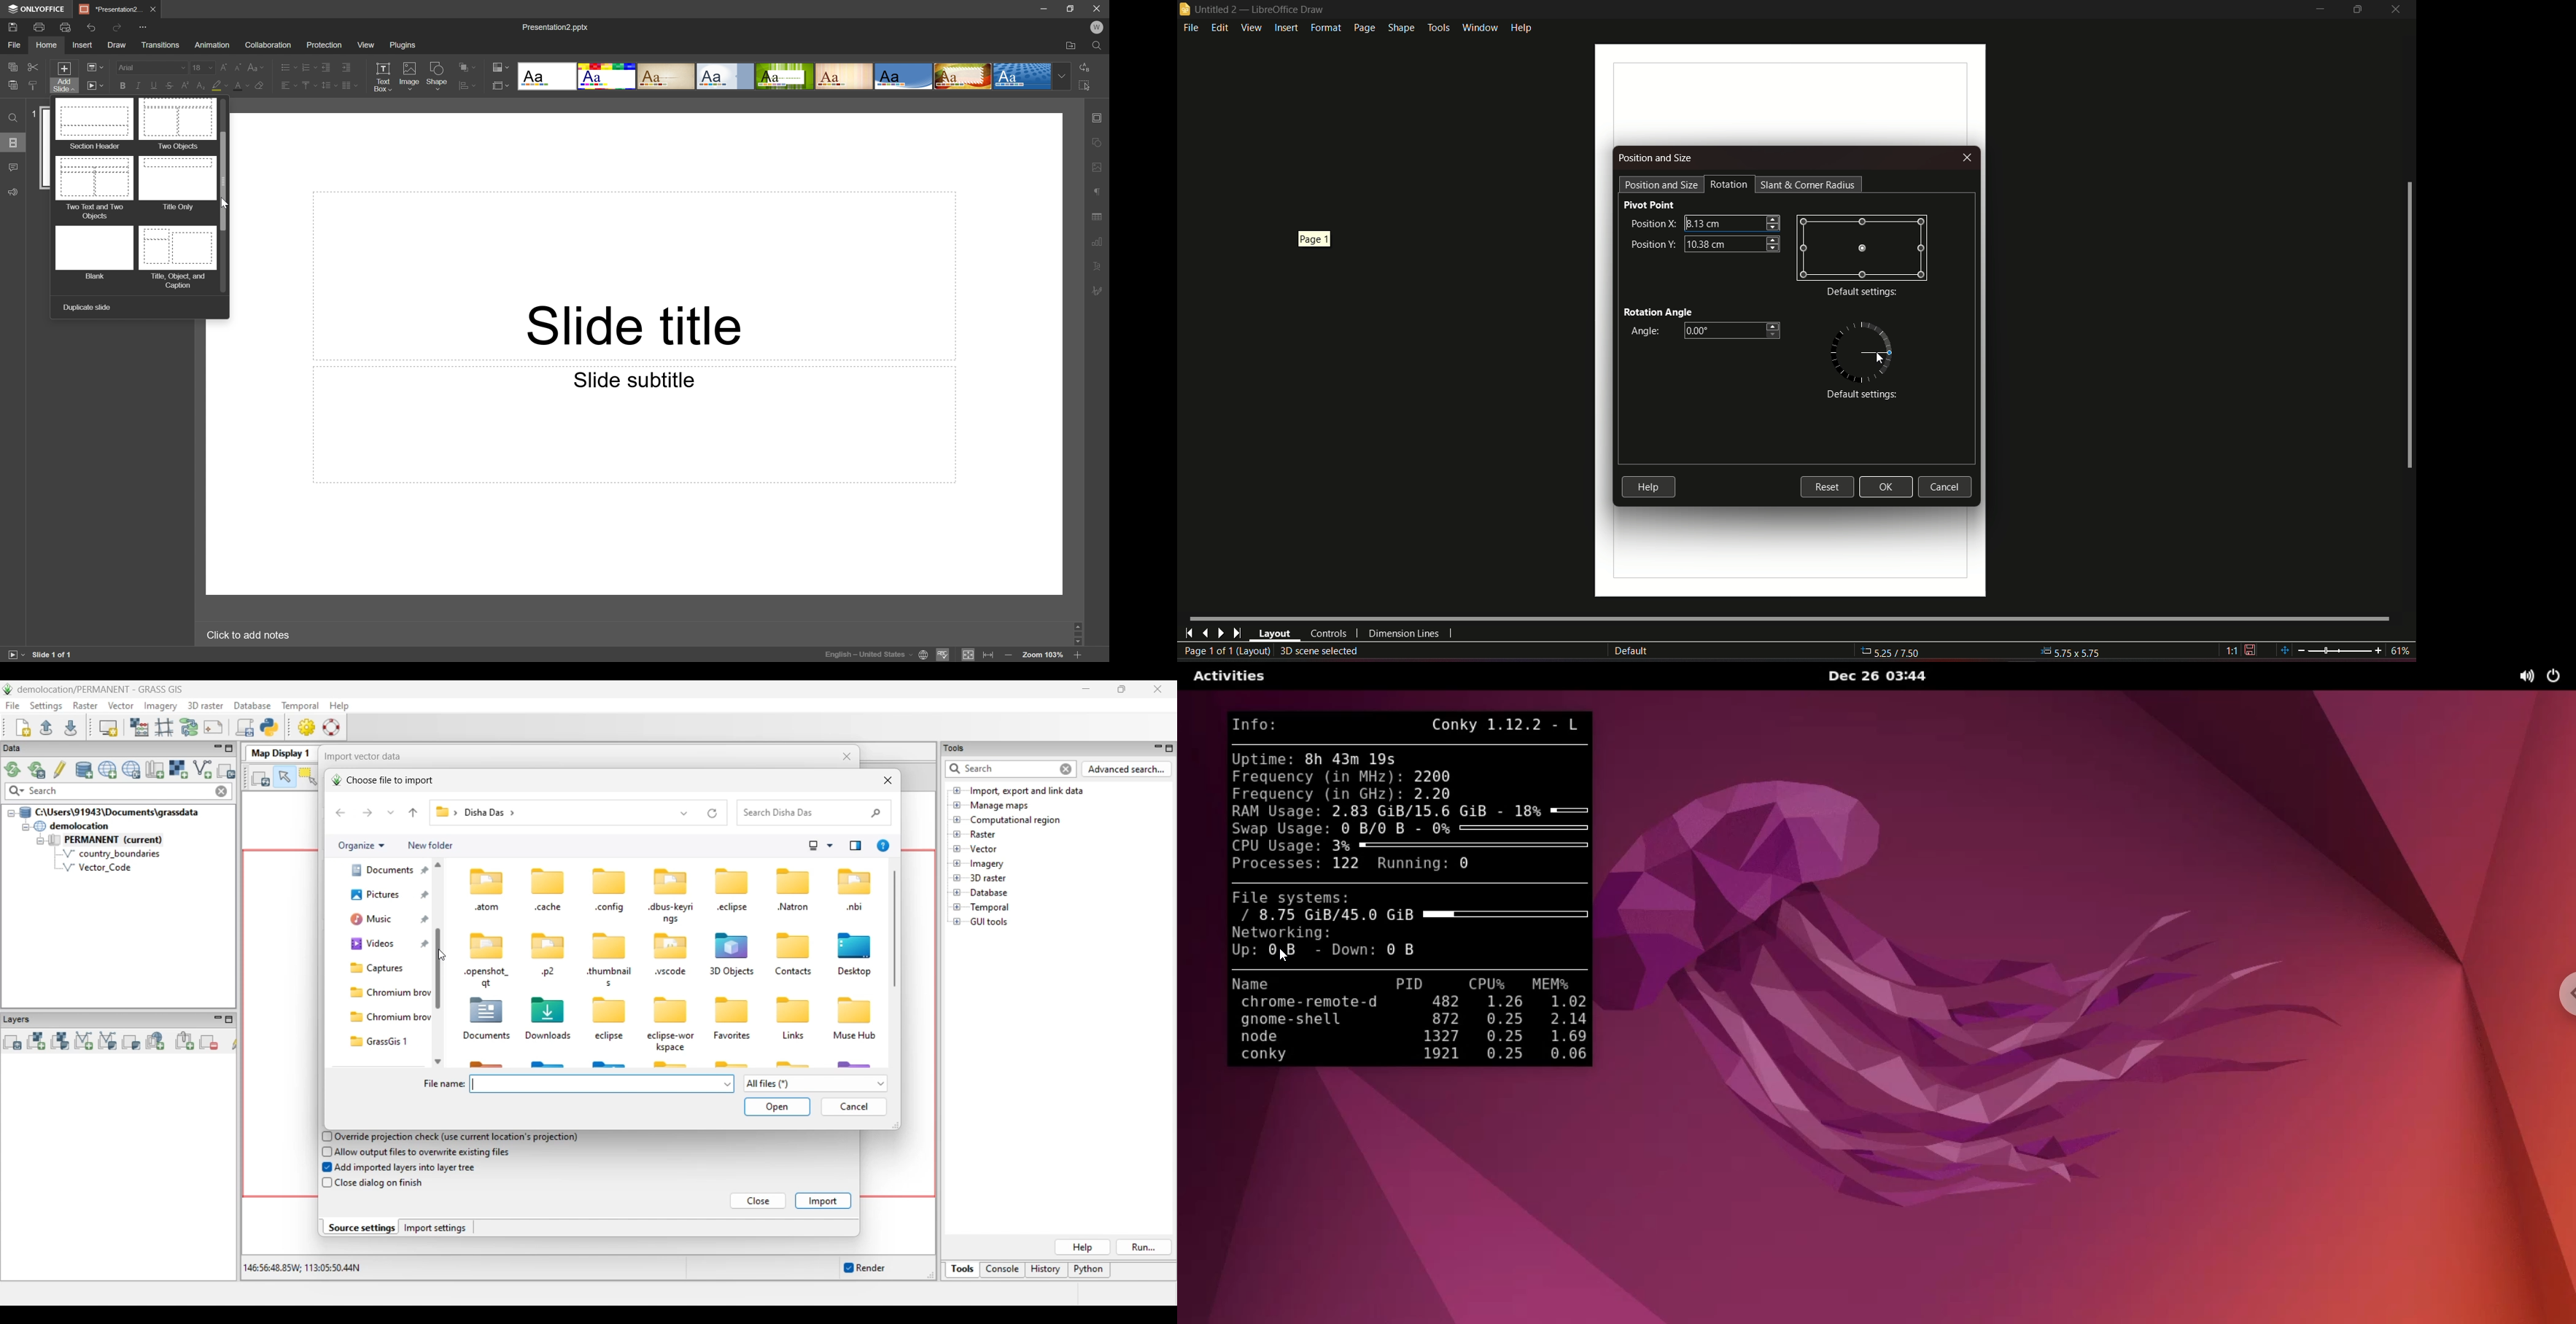 This screenshot has height=1344, width=2576. What do you see at coordinates (46, 149) in the screenshot?
I see `slide 1` at bounding box center [46, 149].